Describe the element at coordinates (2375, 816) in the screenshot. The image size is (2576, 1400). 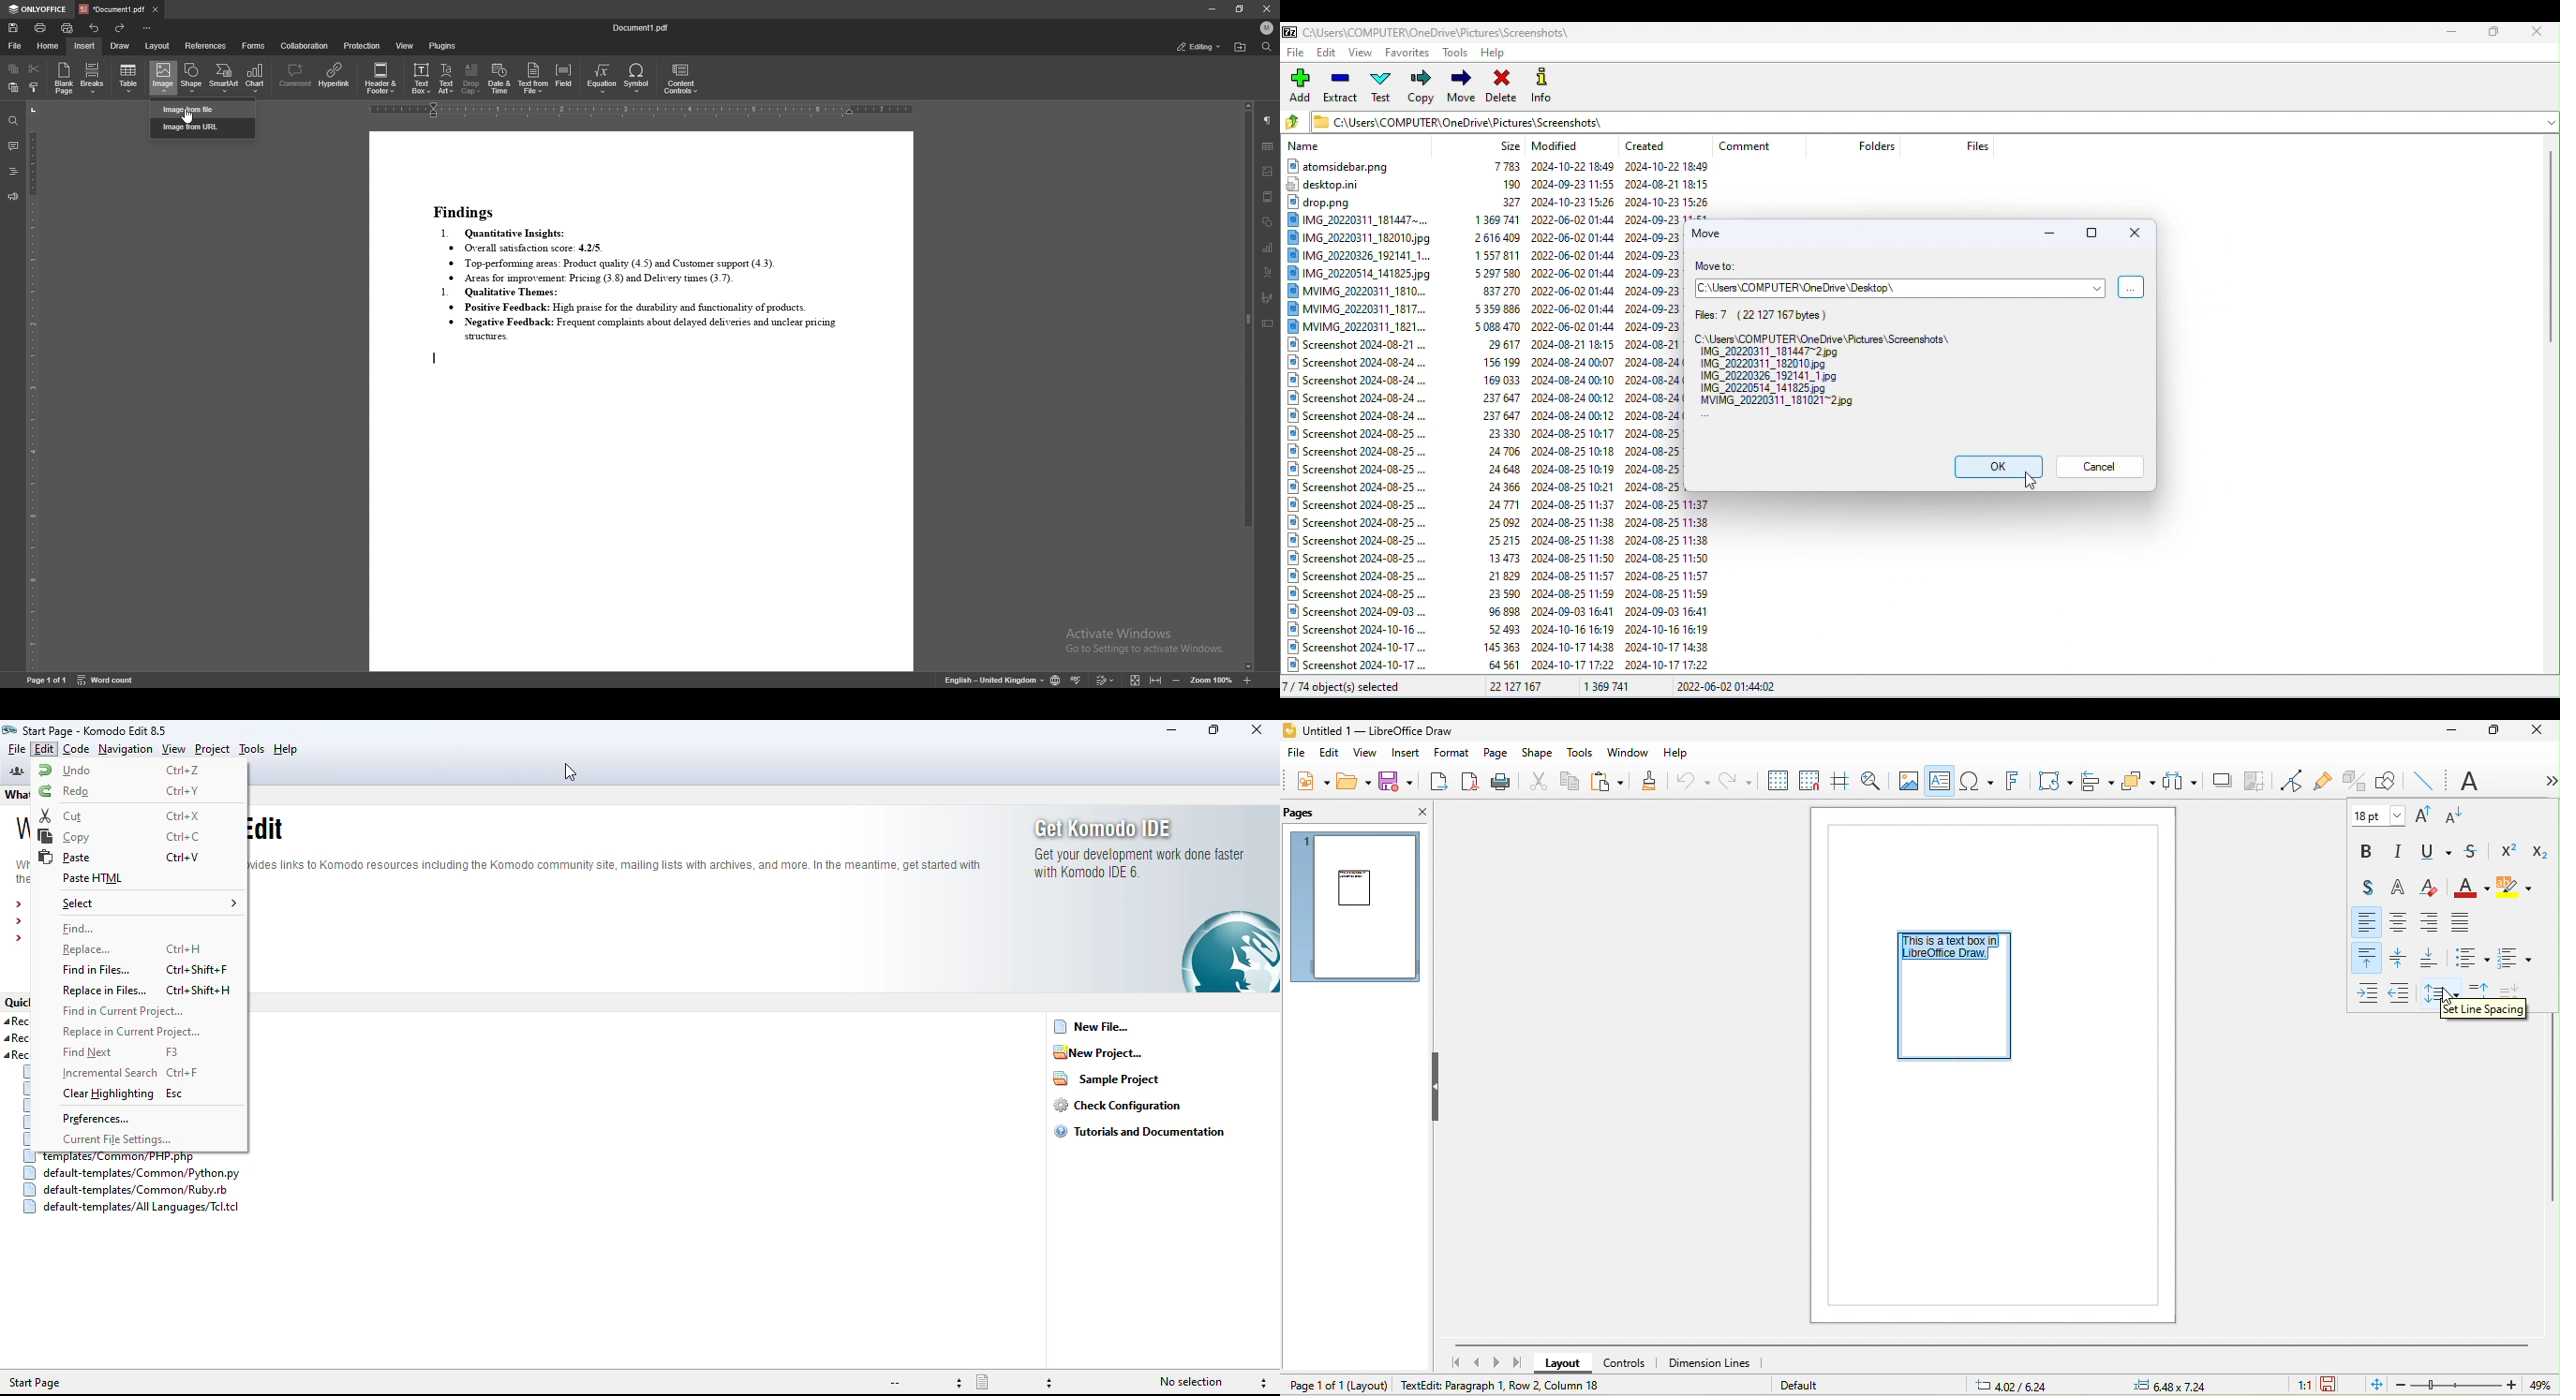
I see `font size` at that location.